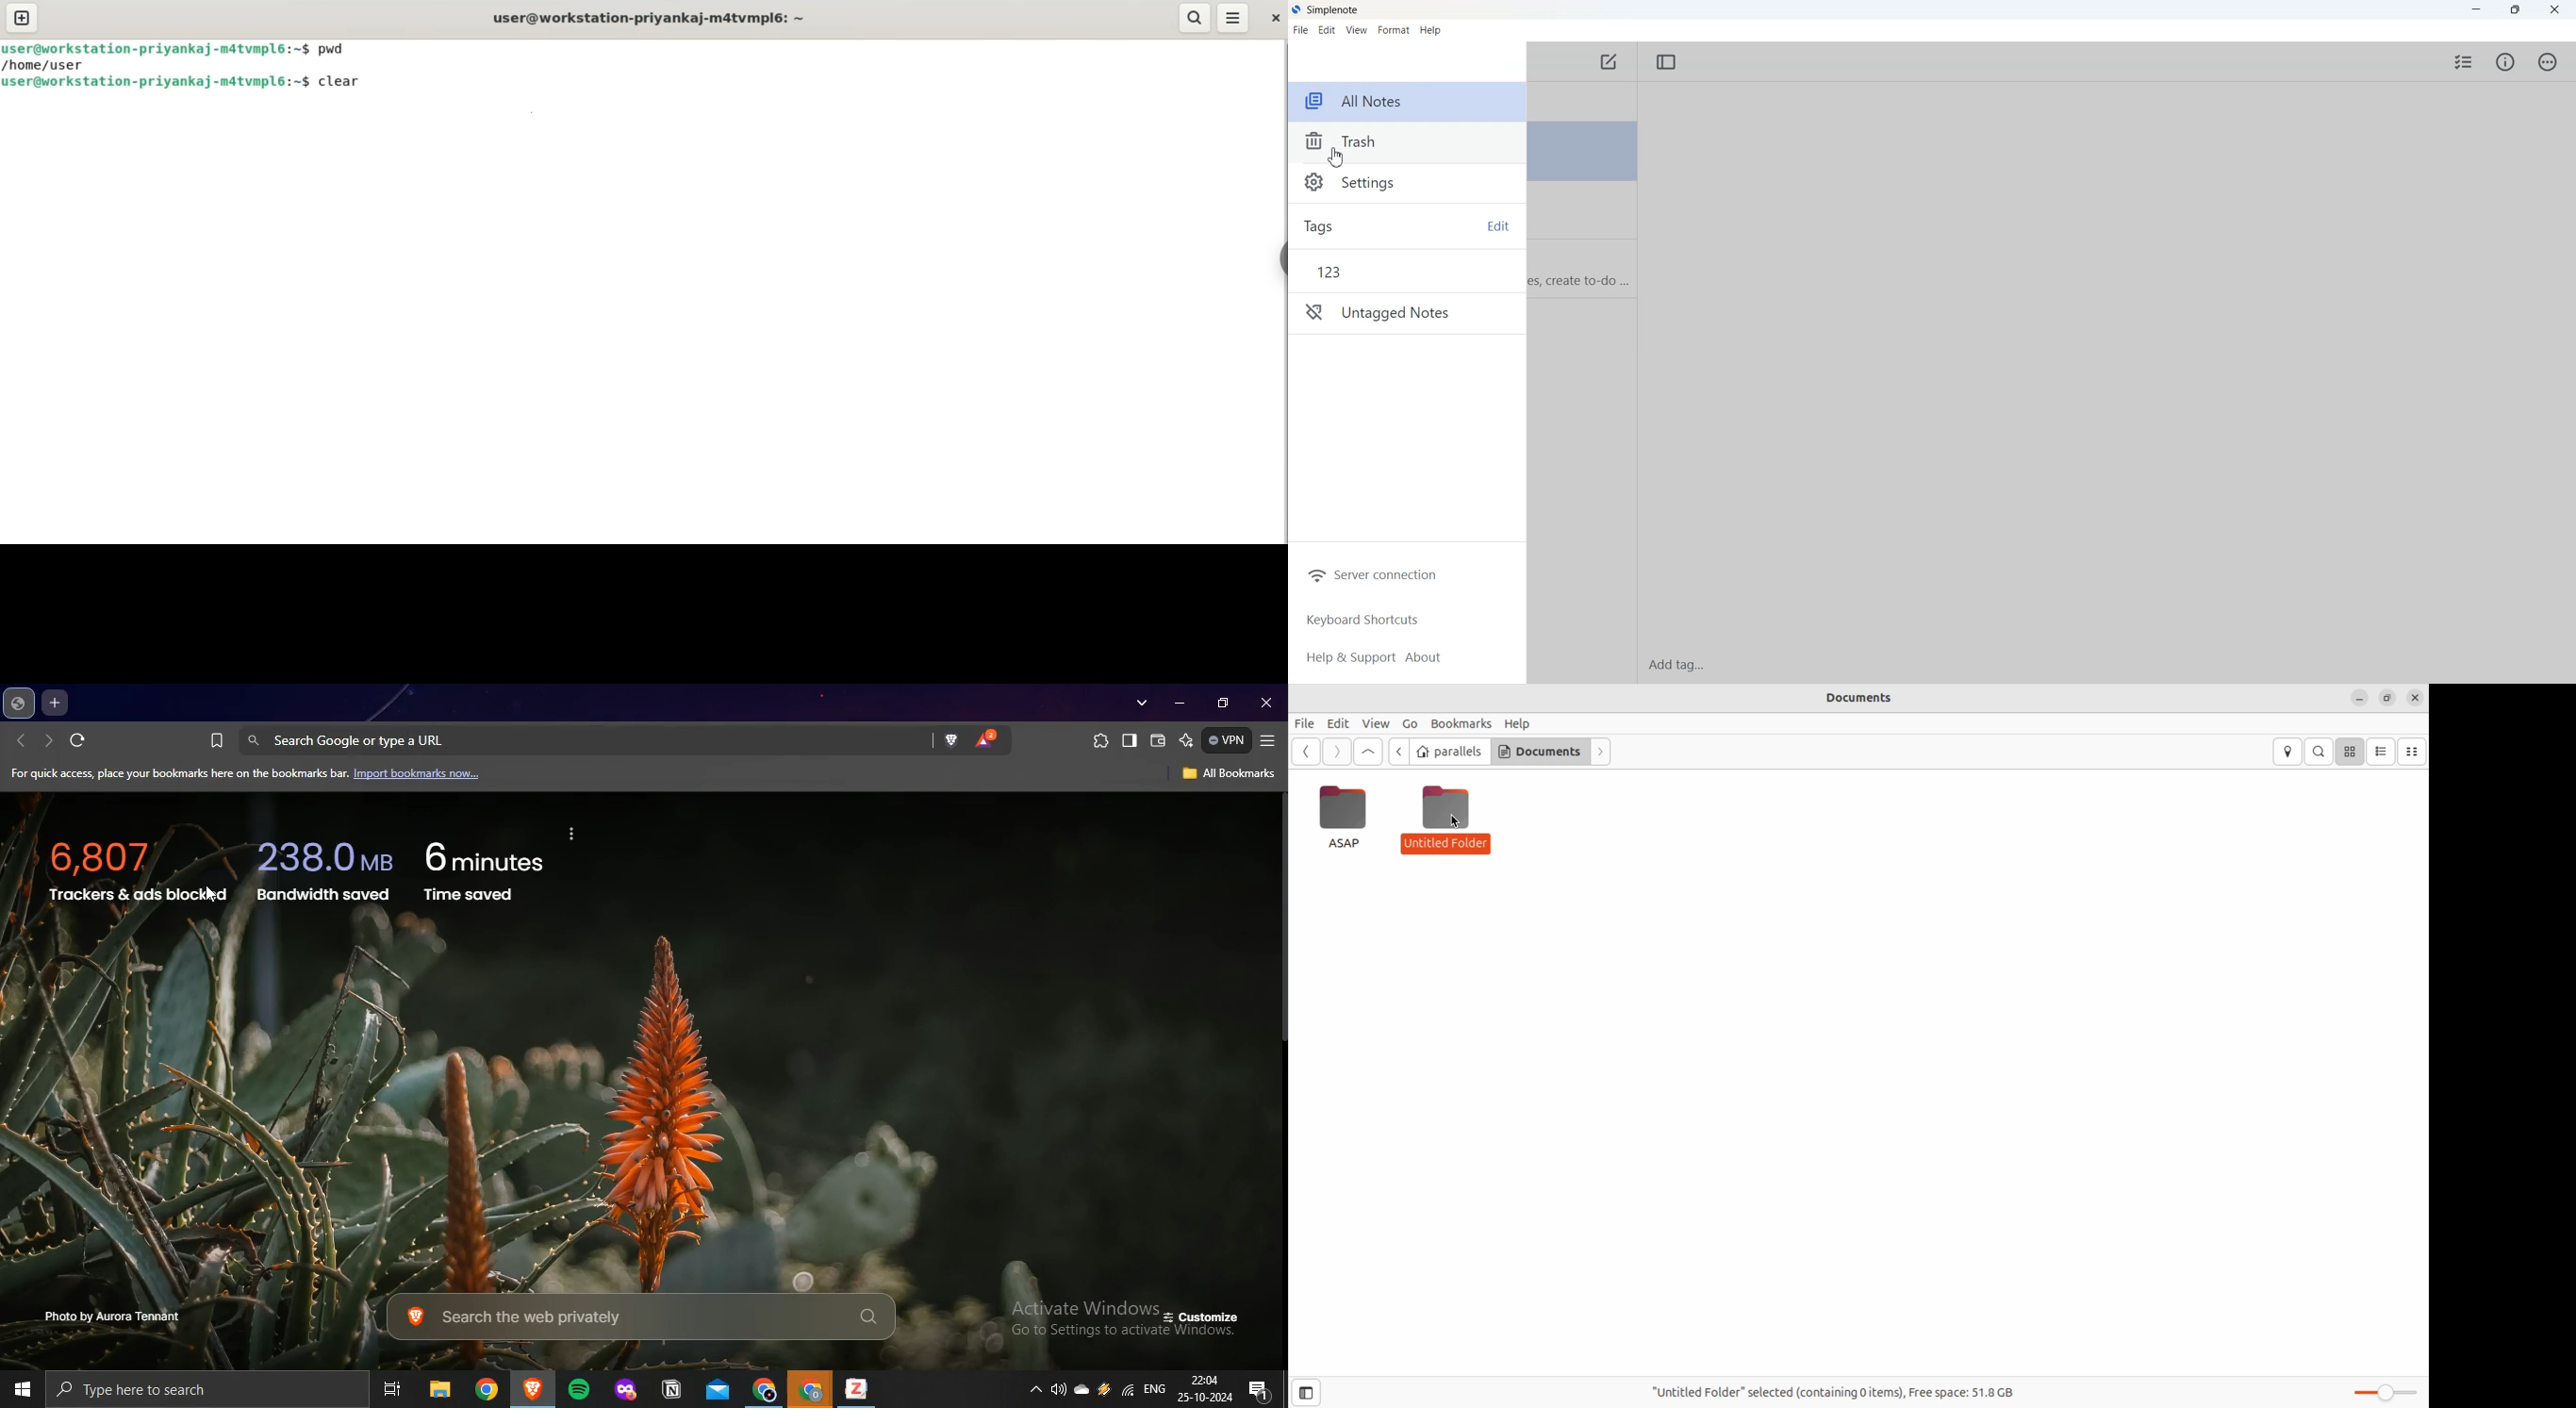 This screenshot has width=2576, height=1428. What do you see at coordinates (1130, 738) in the screenshot?
I see `show sidebar` at bounding box center [1130, 738].